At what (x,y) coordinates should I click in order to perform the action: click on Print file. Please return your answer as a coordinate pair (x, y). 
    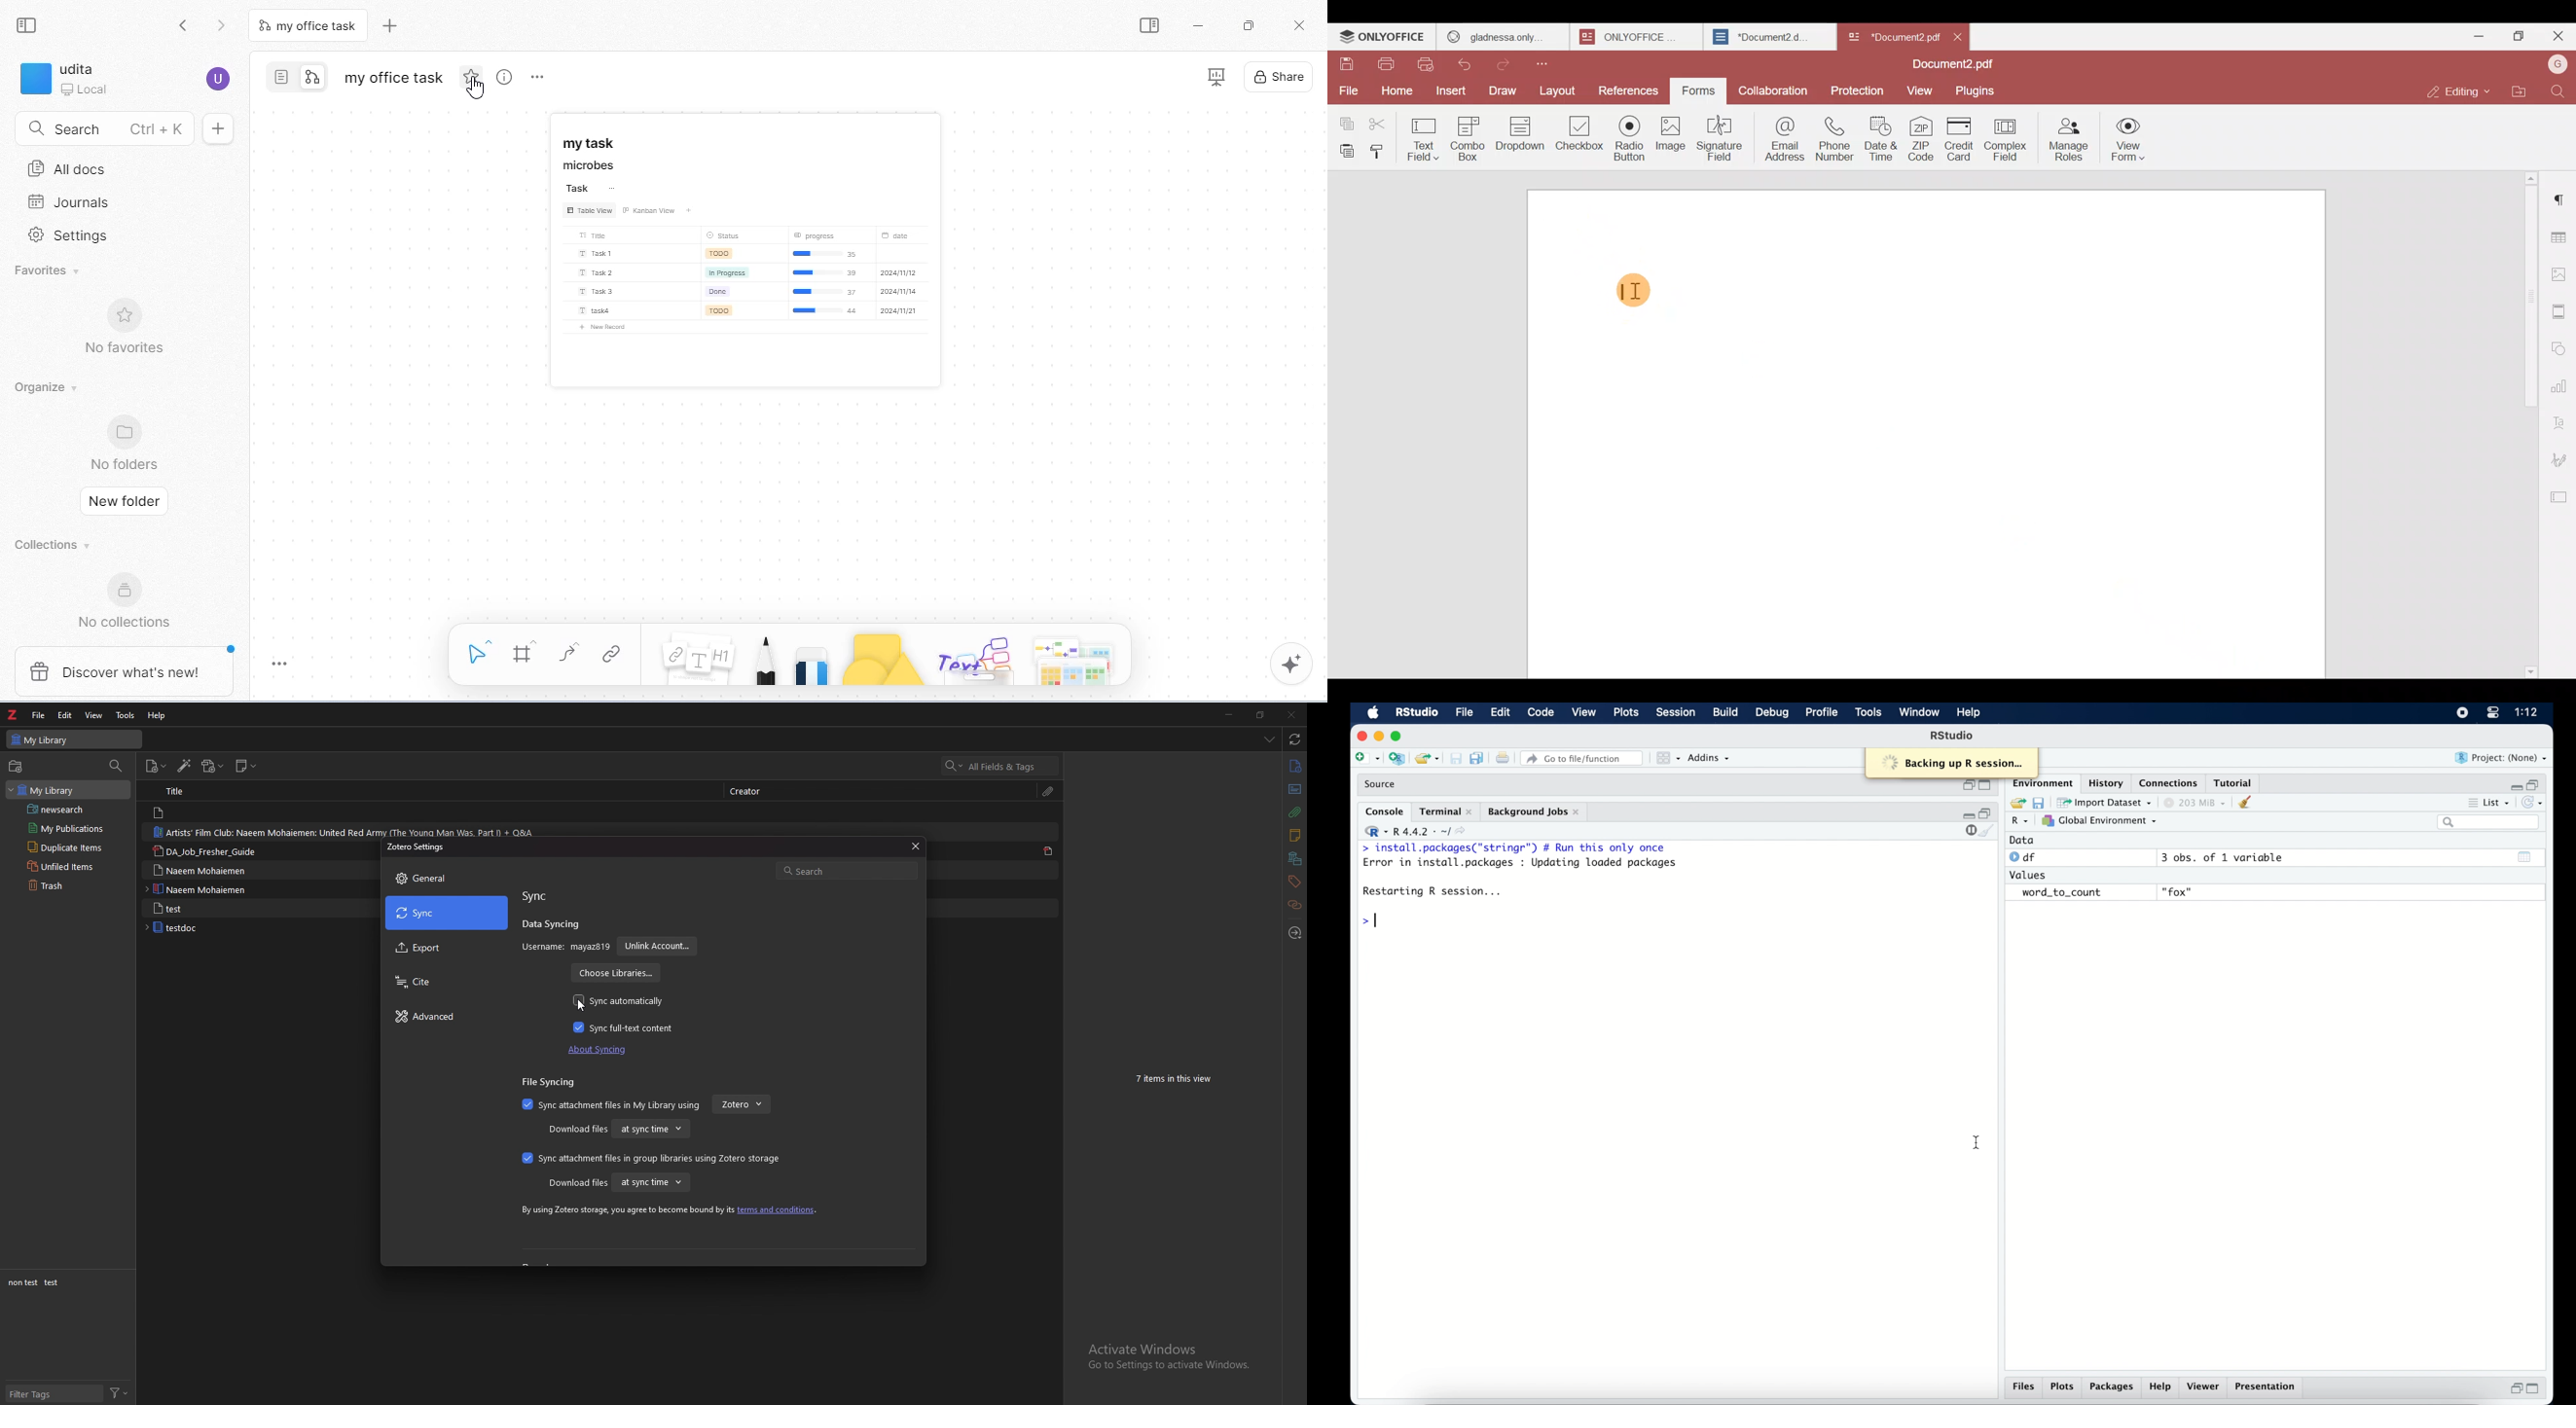
    Looking at the image, I should click on (1381, 61).